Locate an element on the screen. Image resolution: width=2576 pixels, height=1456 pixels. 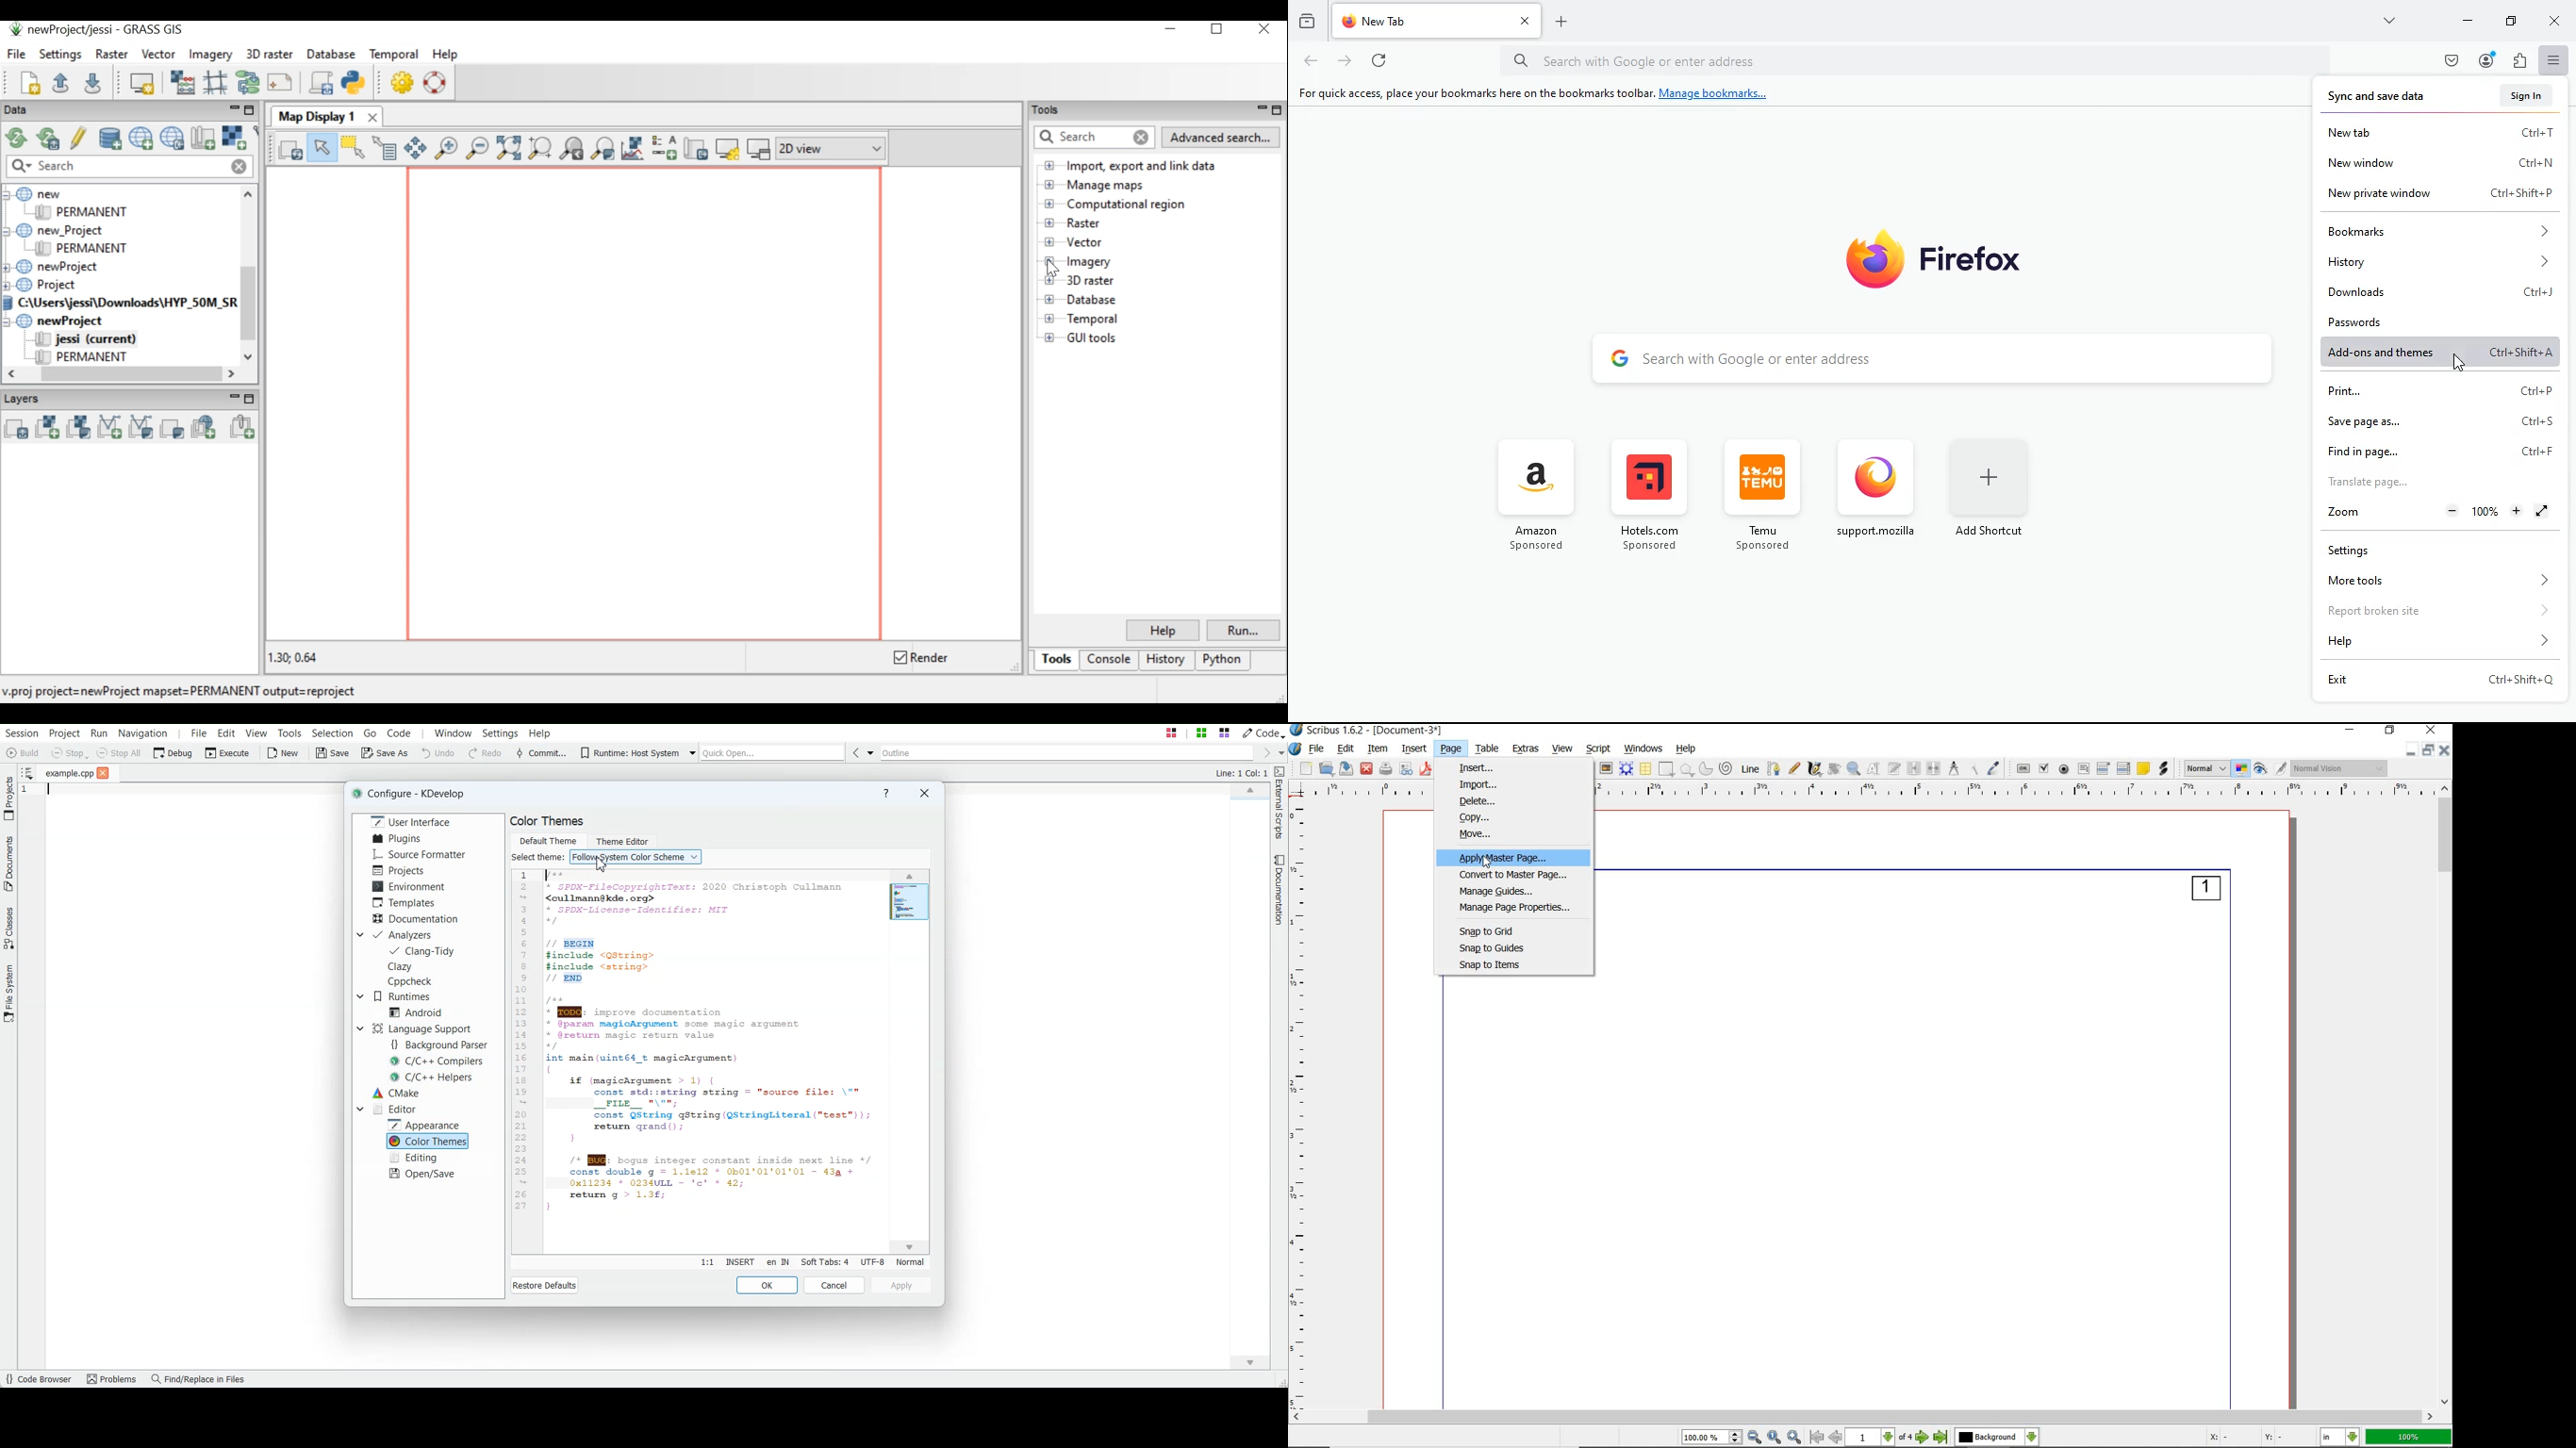
Import is located at coordinates (1476, 784).